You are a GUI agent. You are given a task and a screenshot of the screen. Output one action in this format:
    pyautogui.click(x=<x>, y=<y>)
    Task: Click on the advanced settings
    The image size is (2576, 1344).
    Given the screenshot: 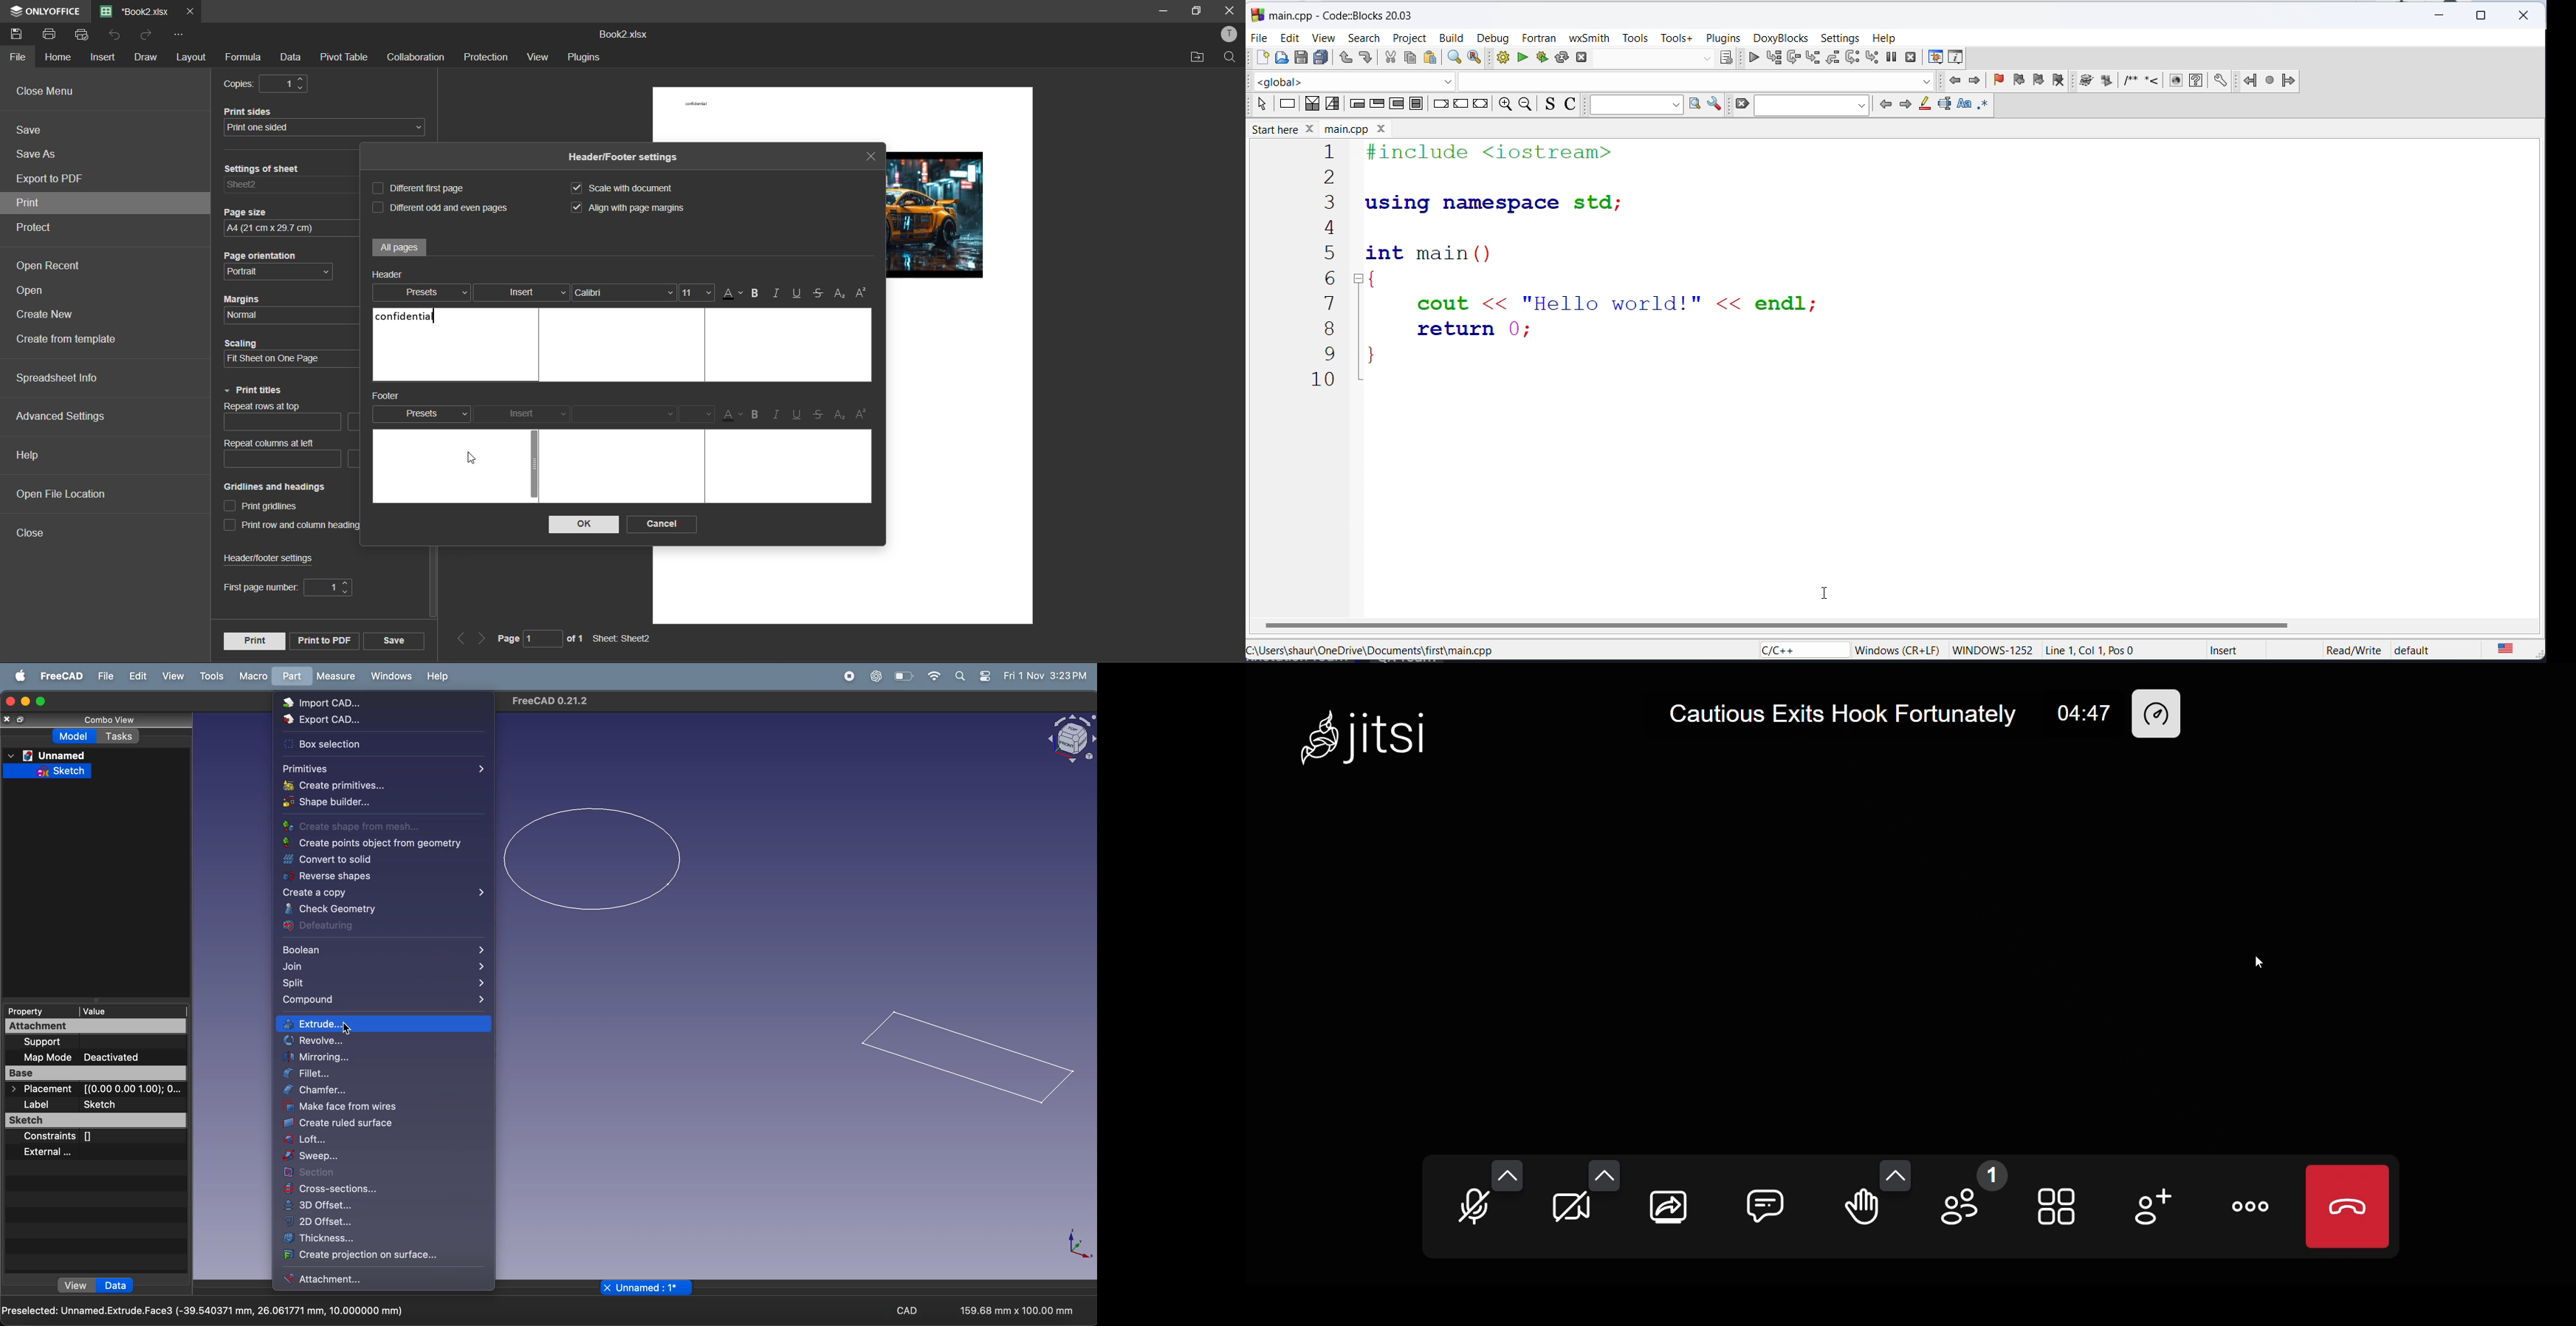 What is the action you would take?
    pyautogui.click(x=66, y=418)
    